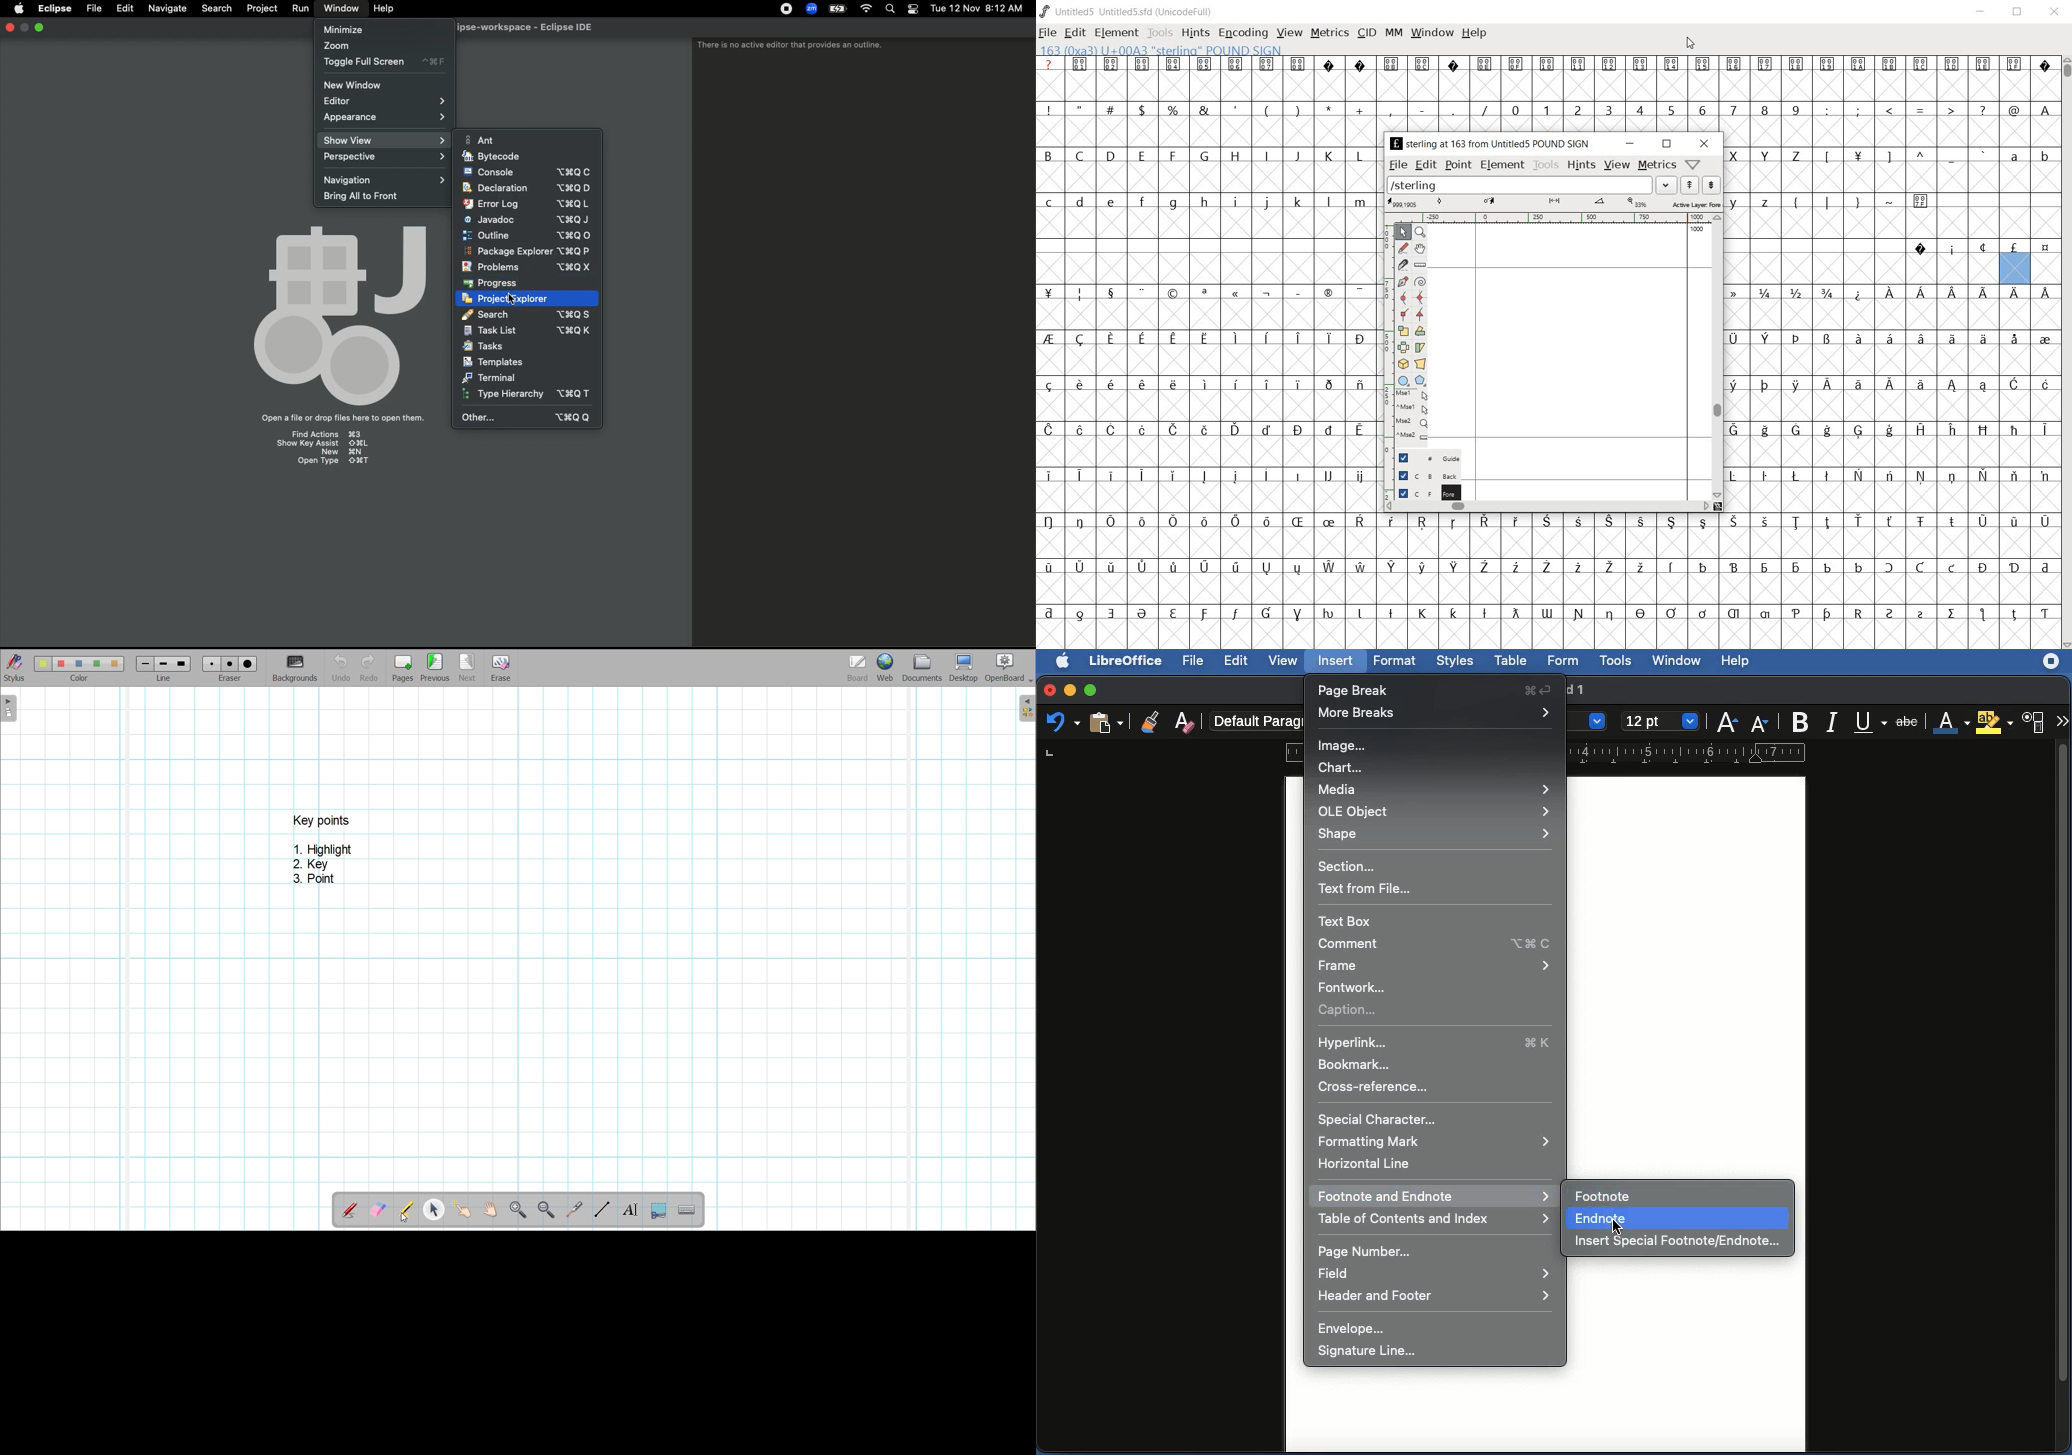  Describe the element at coordinates (1235, 336) in the screenshot. I see `Symbol` at that location.